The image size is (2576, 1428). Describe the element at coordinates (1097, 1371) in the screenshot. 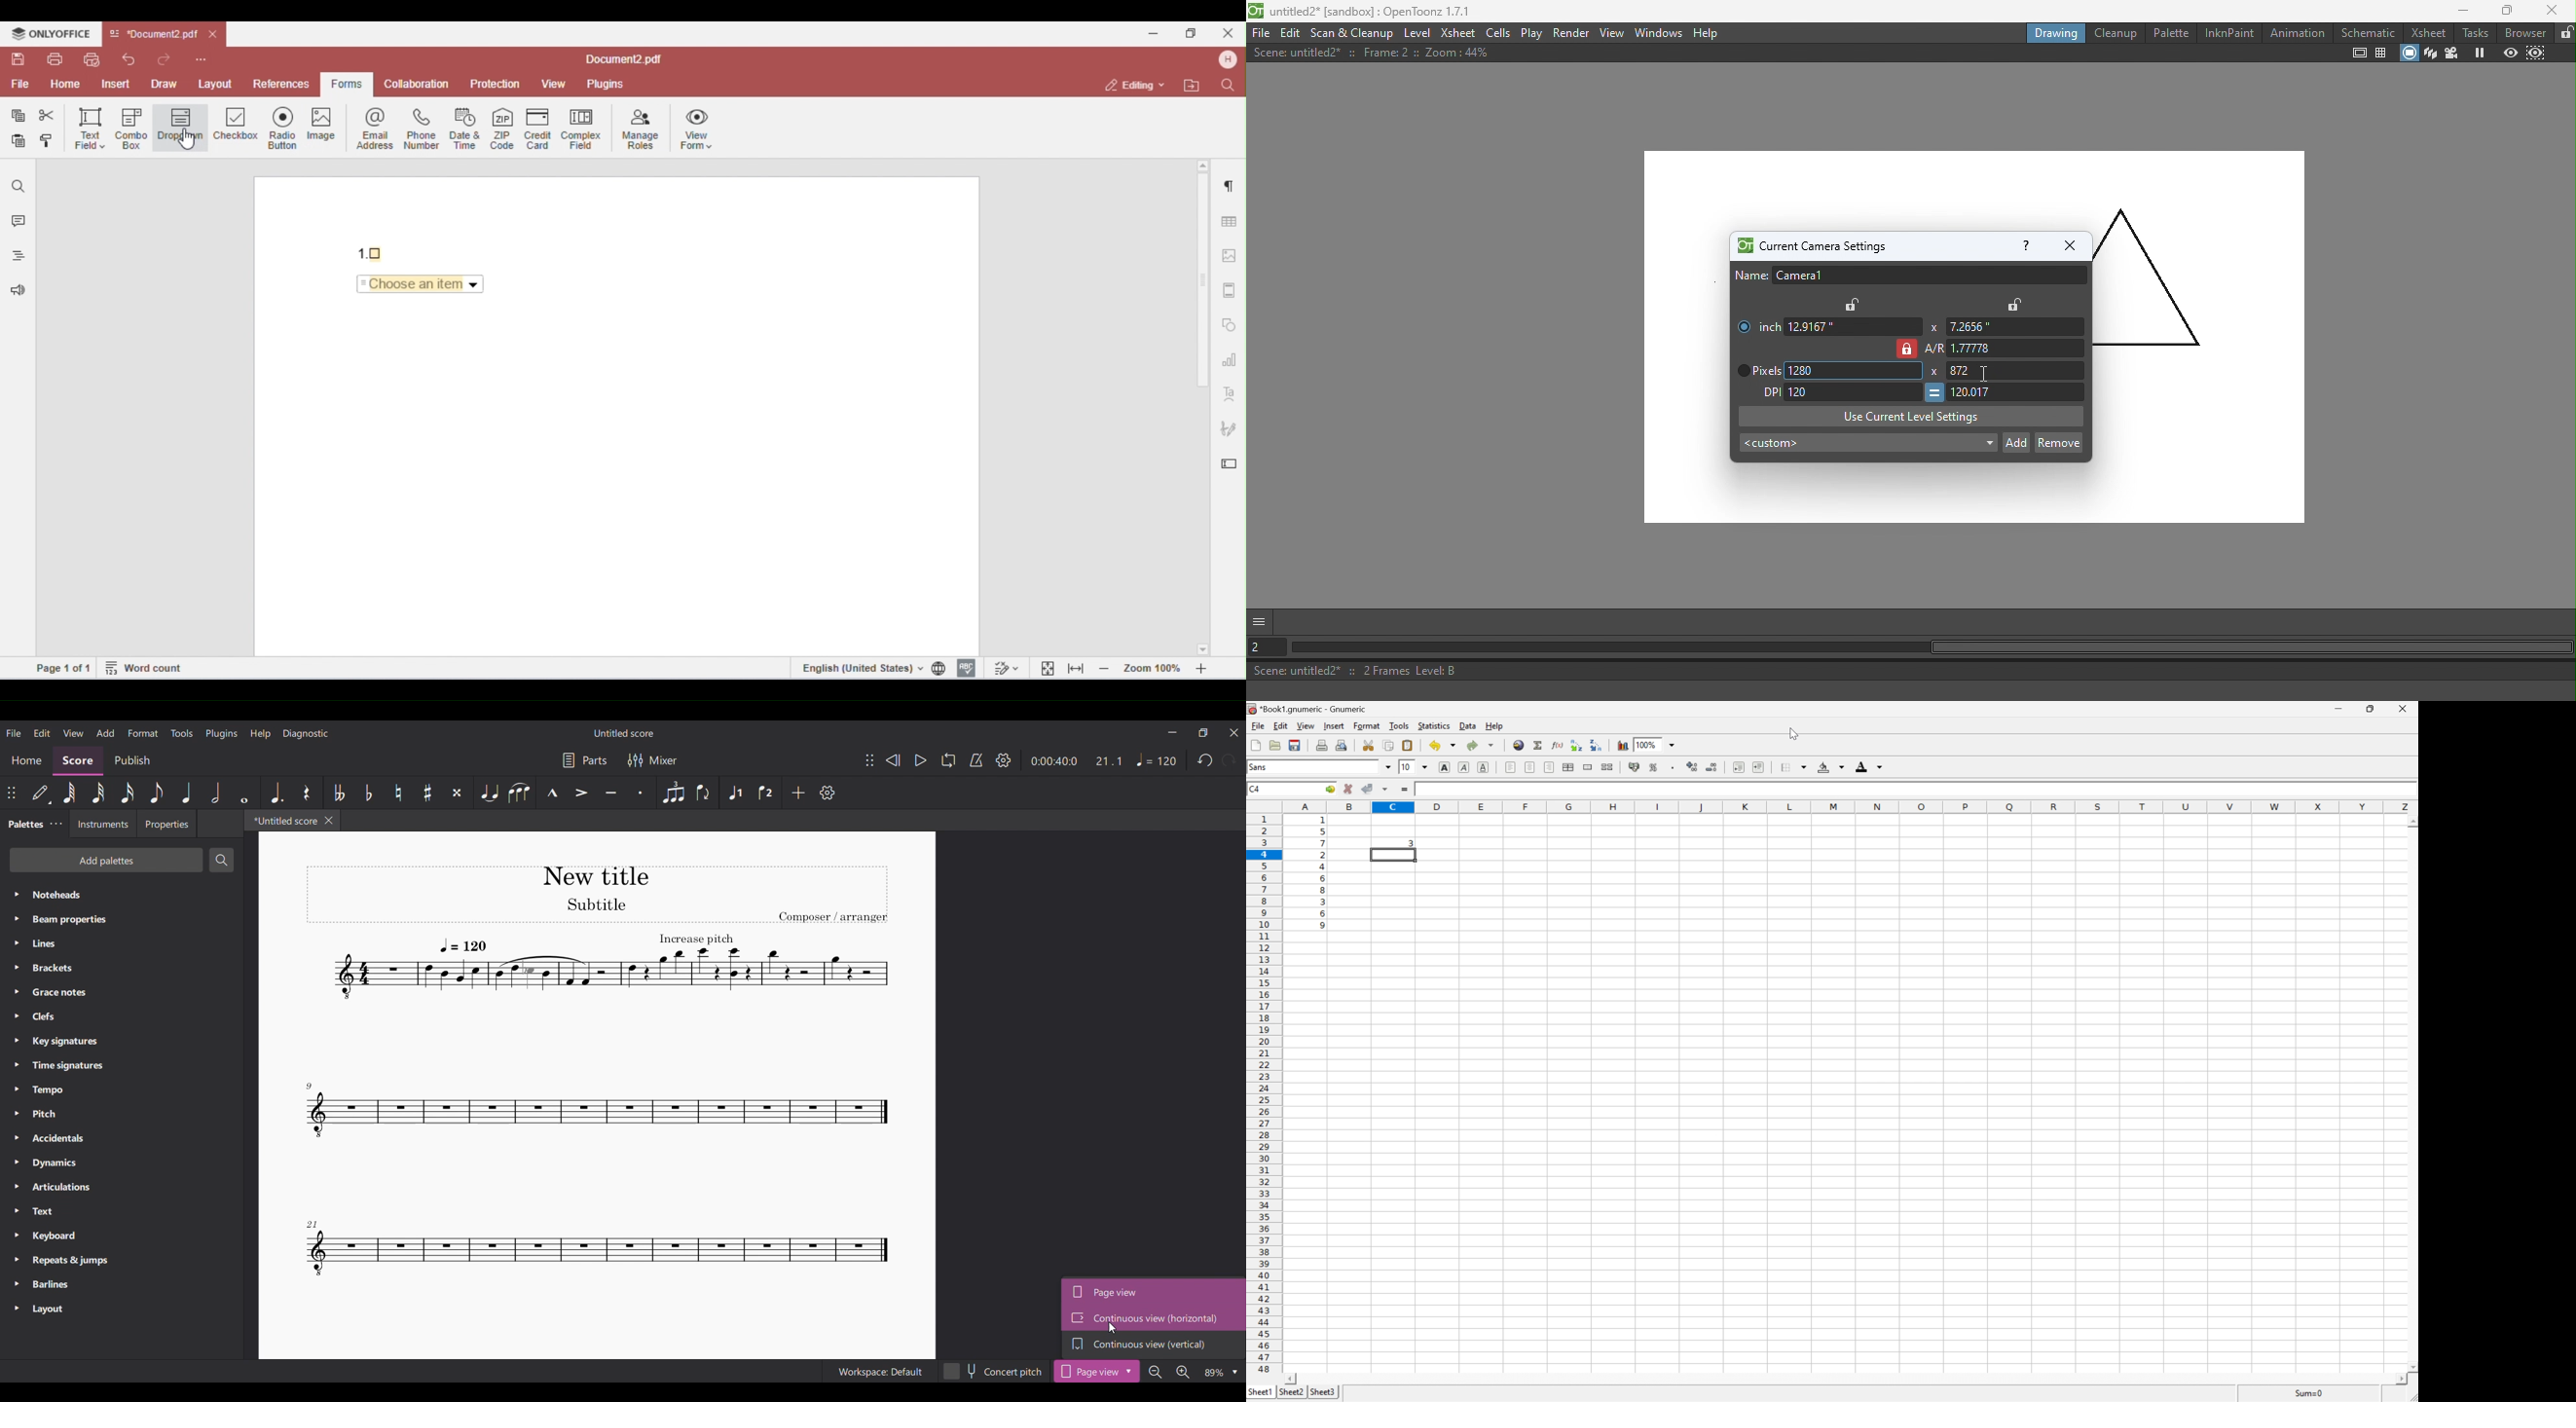

I see `Page view current selection highlighted` at that location.